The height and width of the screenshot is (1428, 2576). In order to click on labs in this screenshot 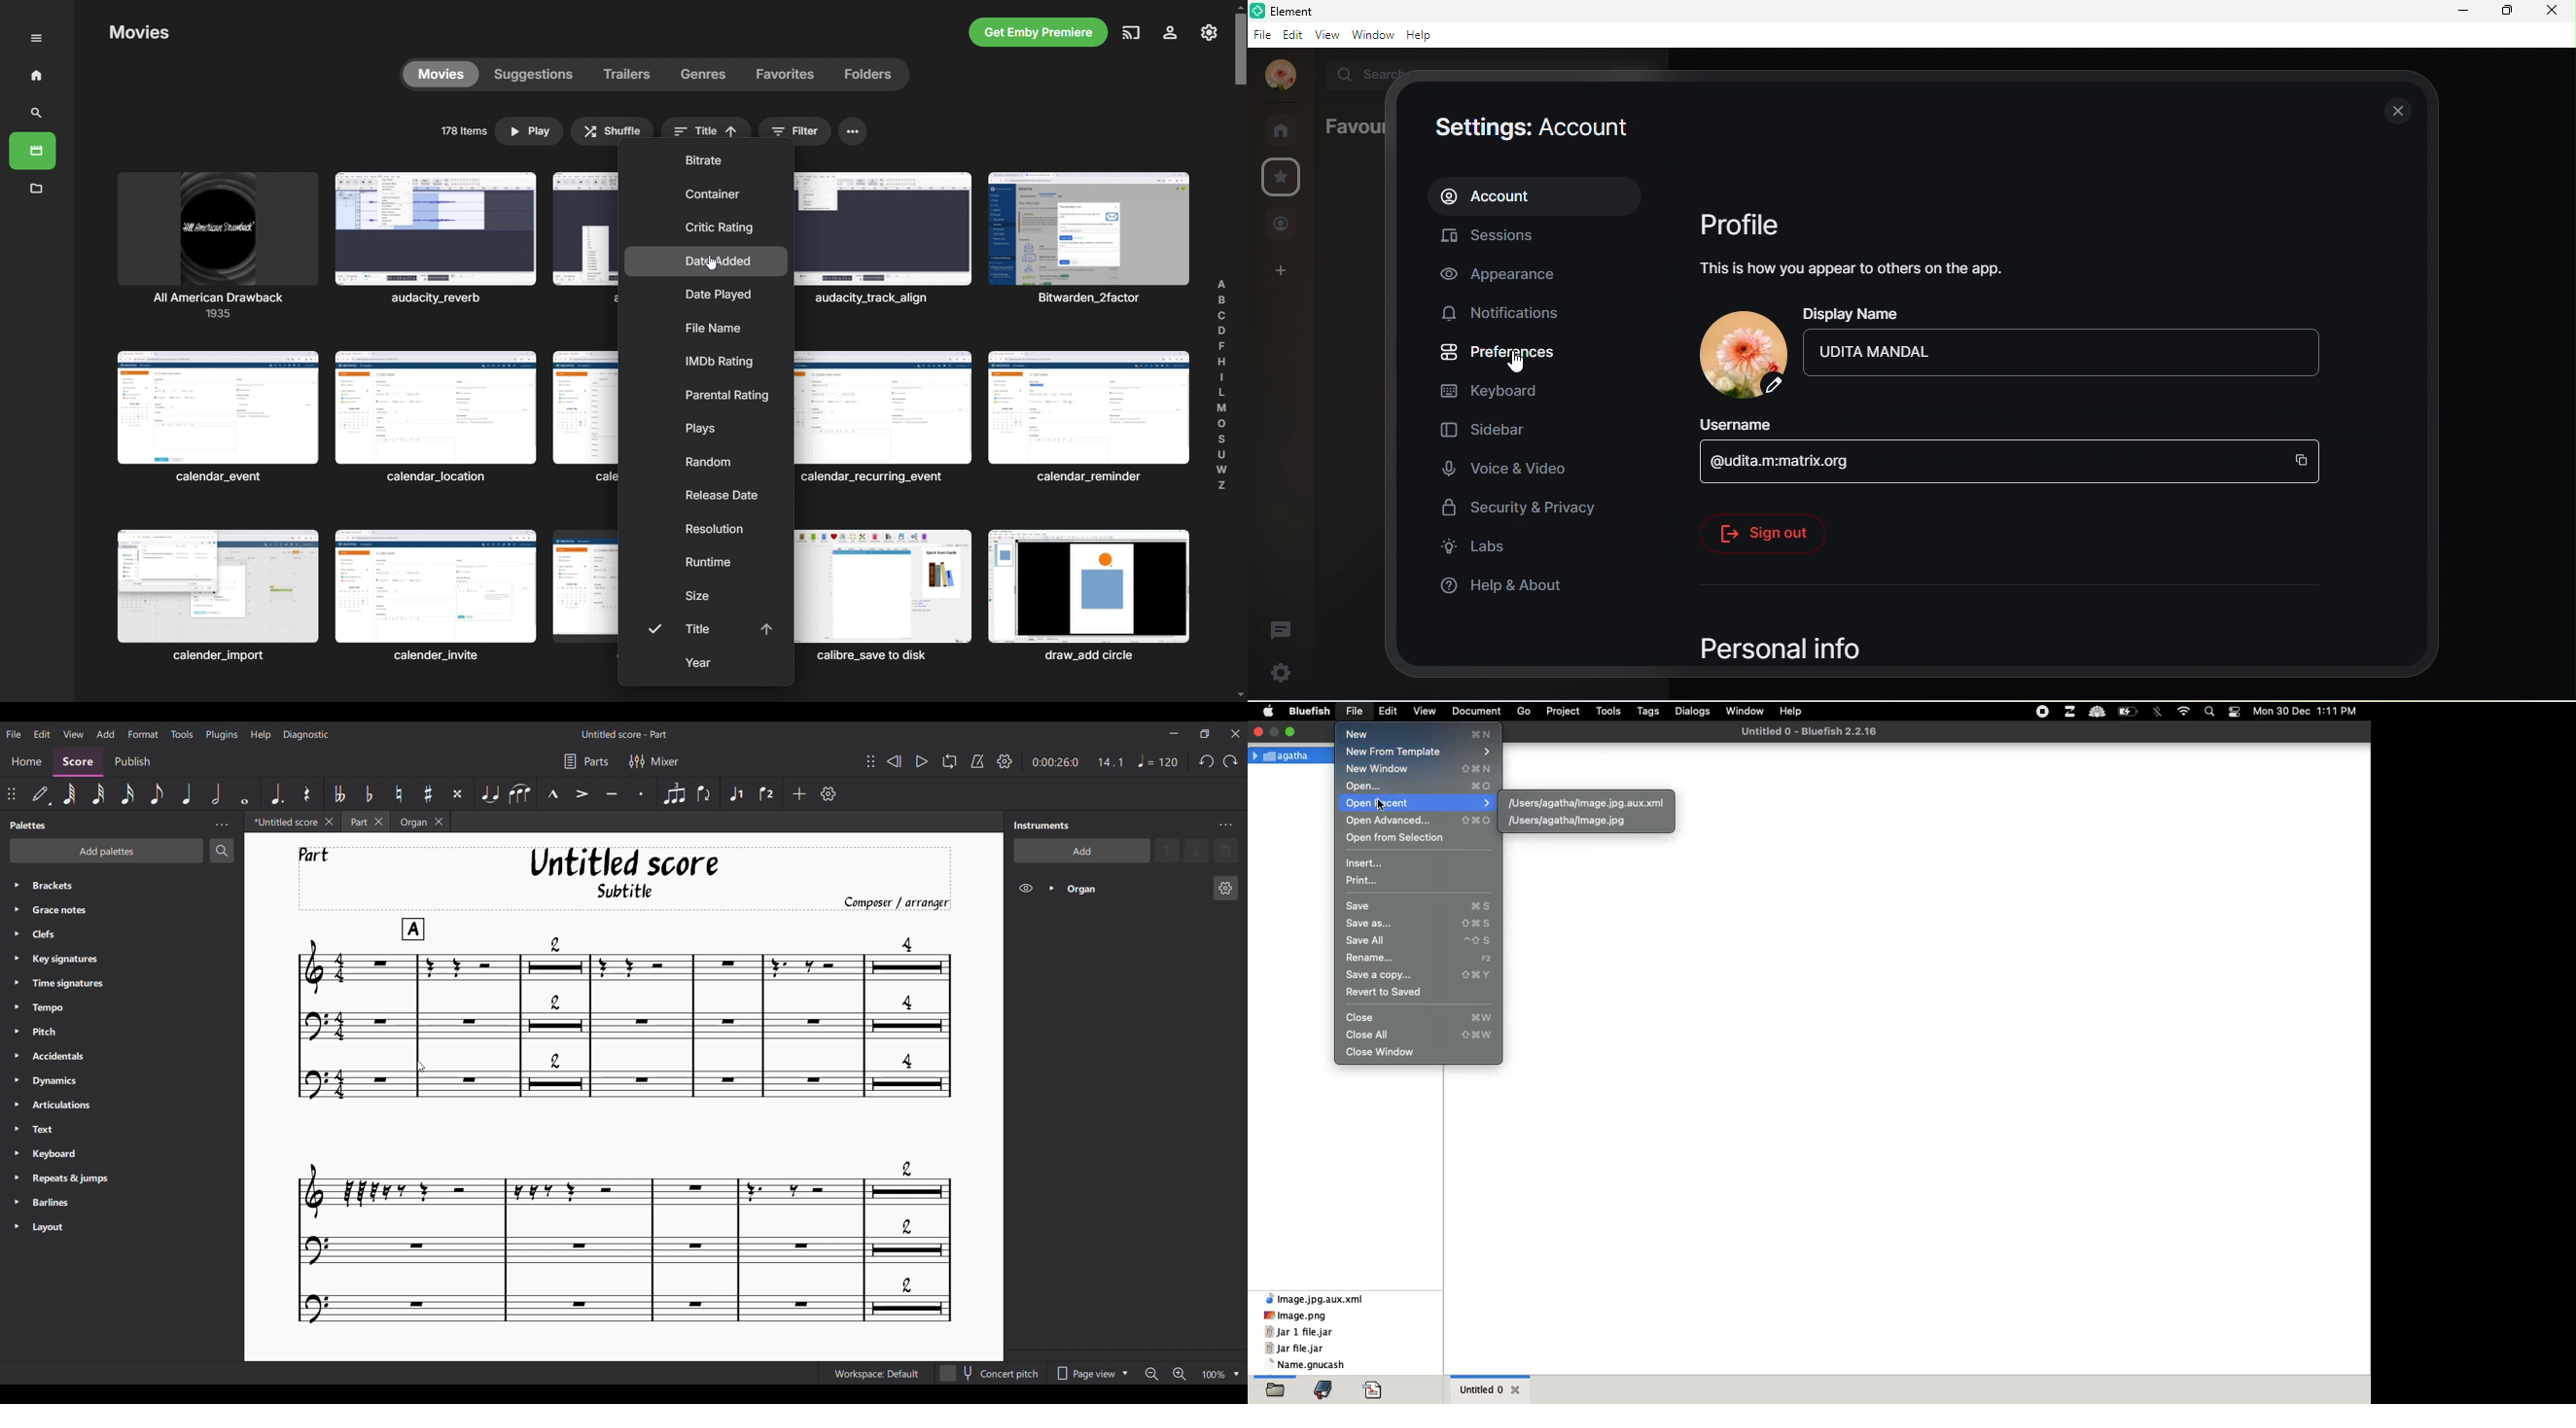, I will do `click(1485, 551)`.